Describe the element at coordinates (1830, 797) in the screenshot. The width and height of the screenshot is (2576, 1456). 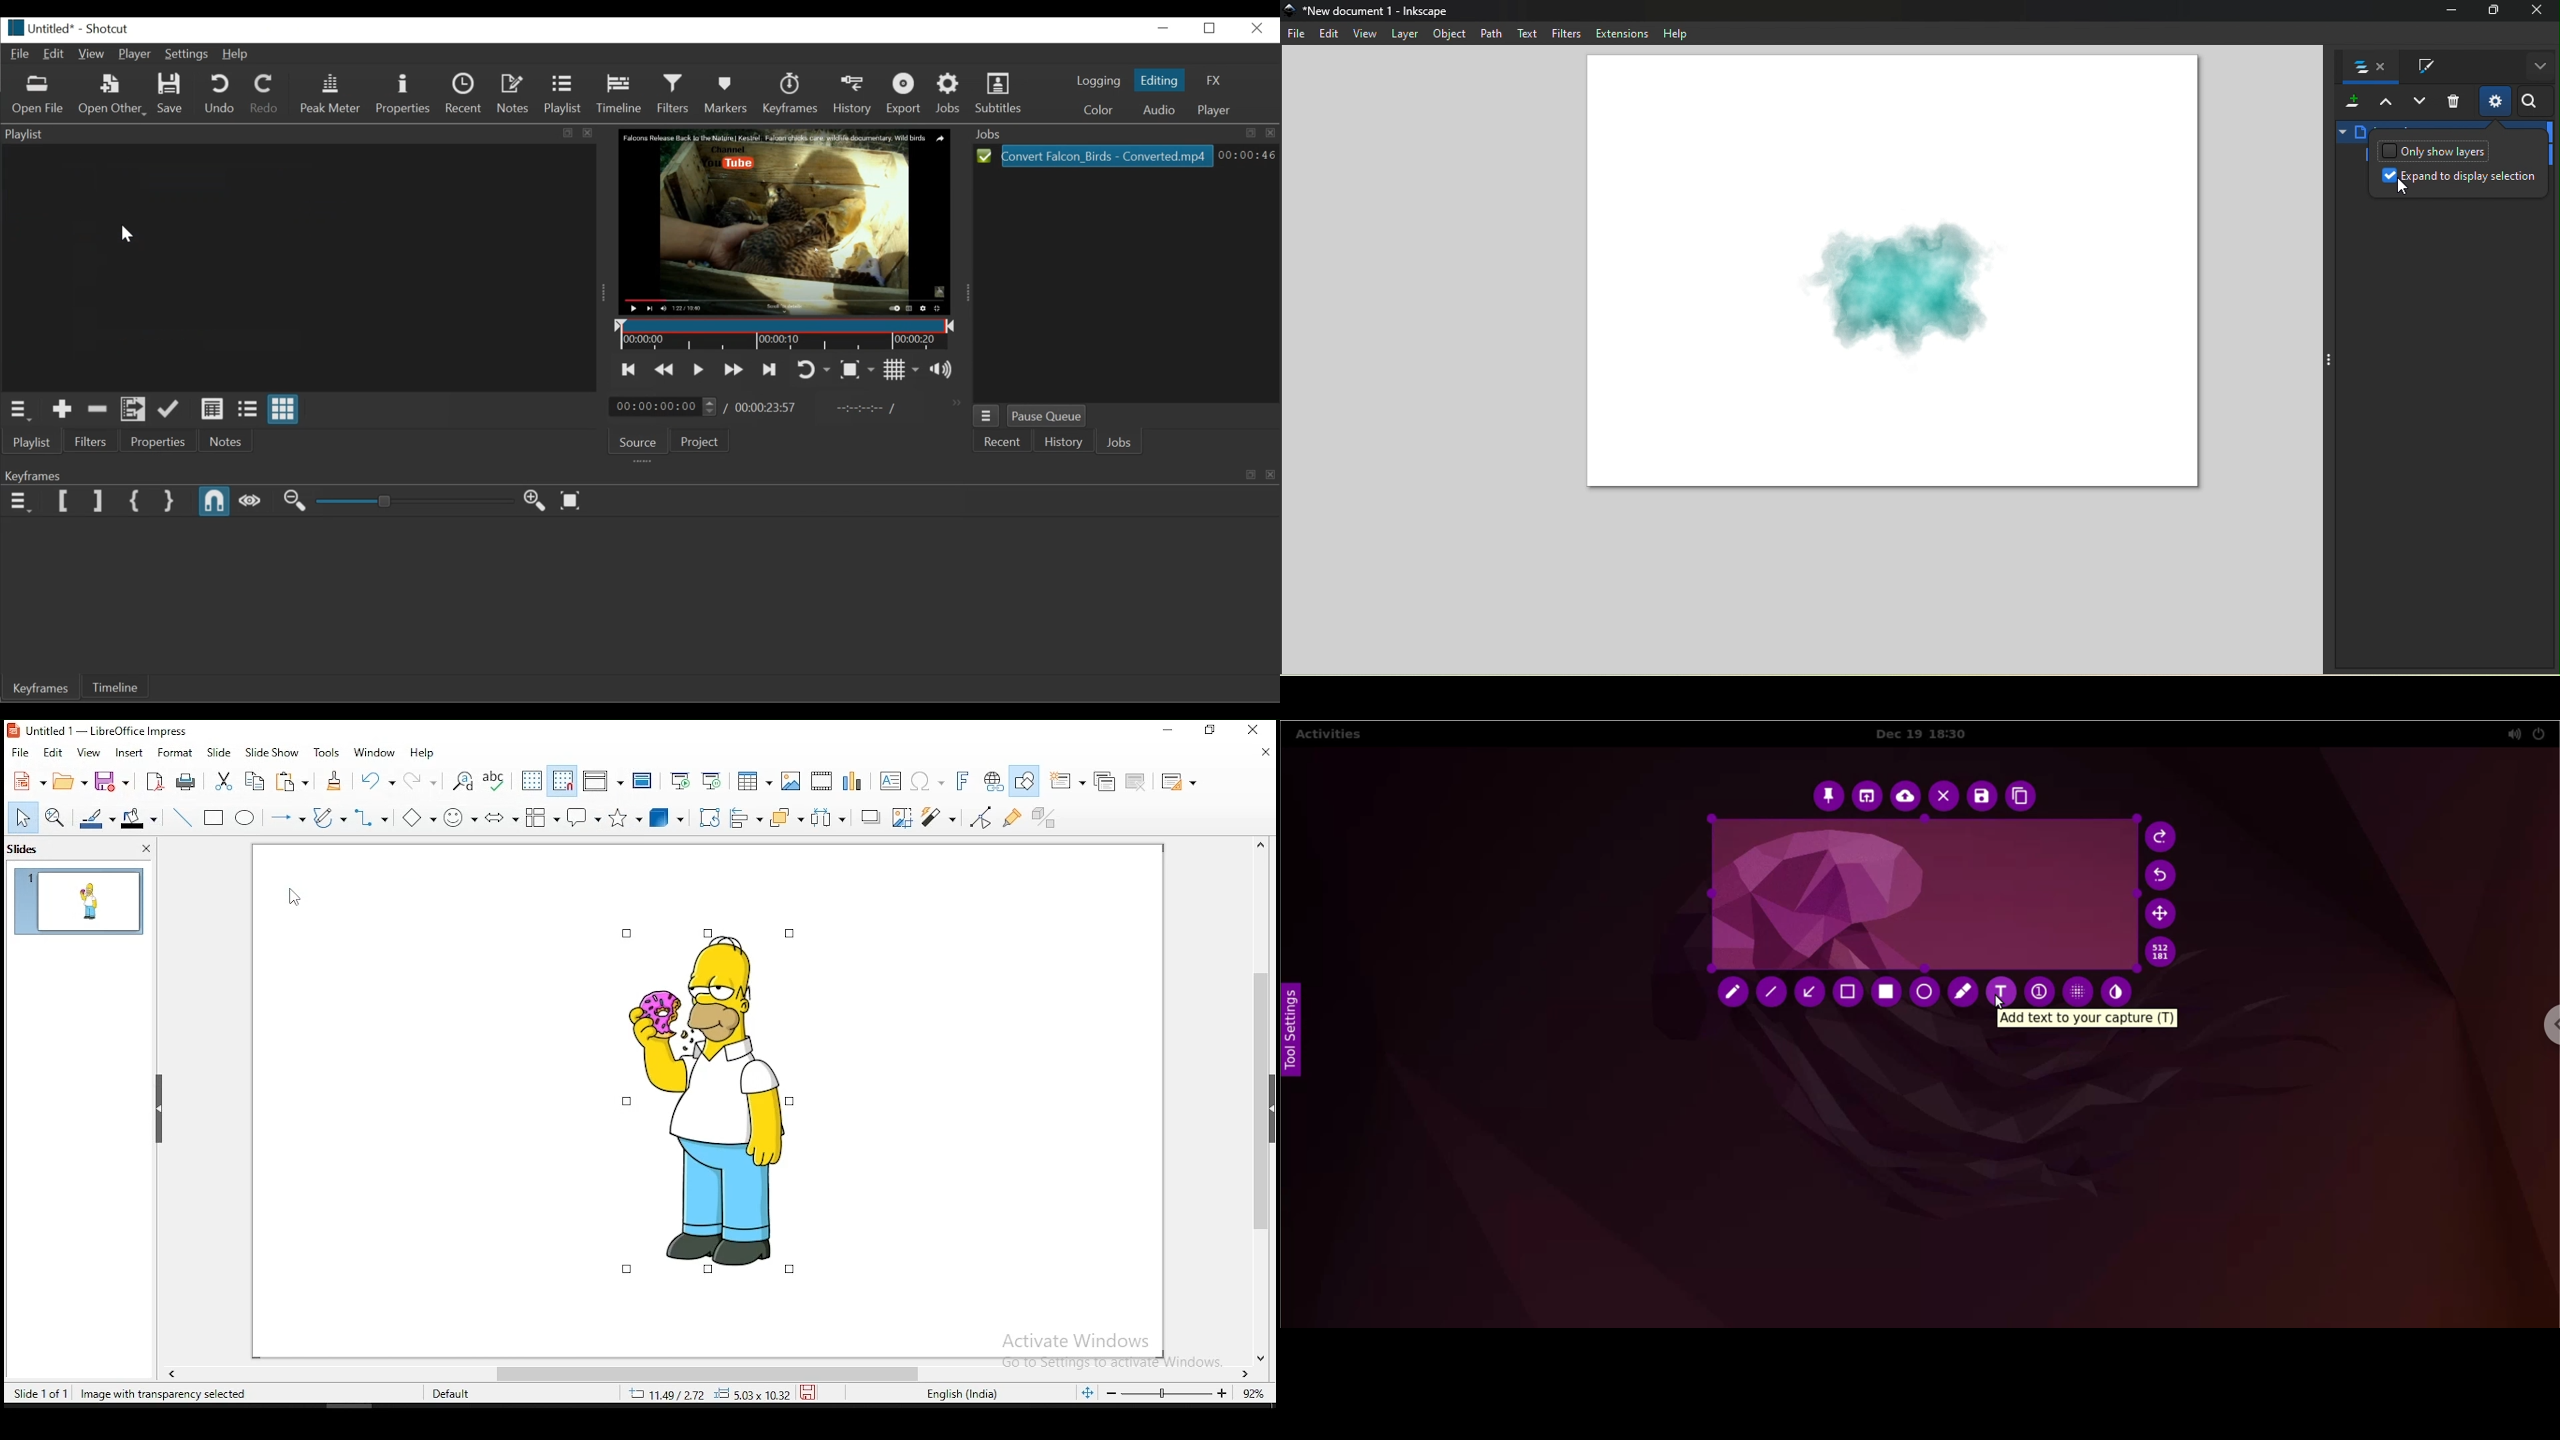
I see `pin` at that location.